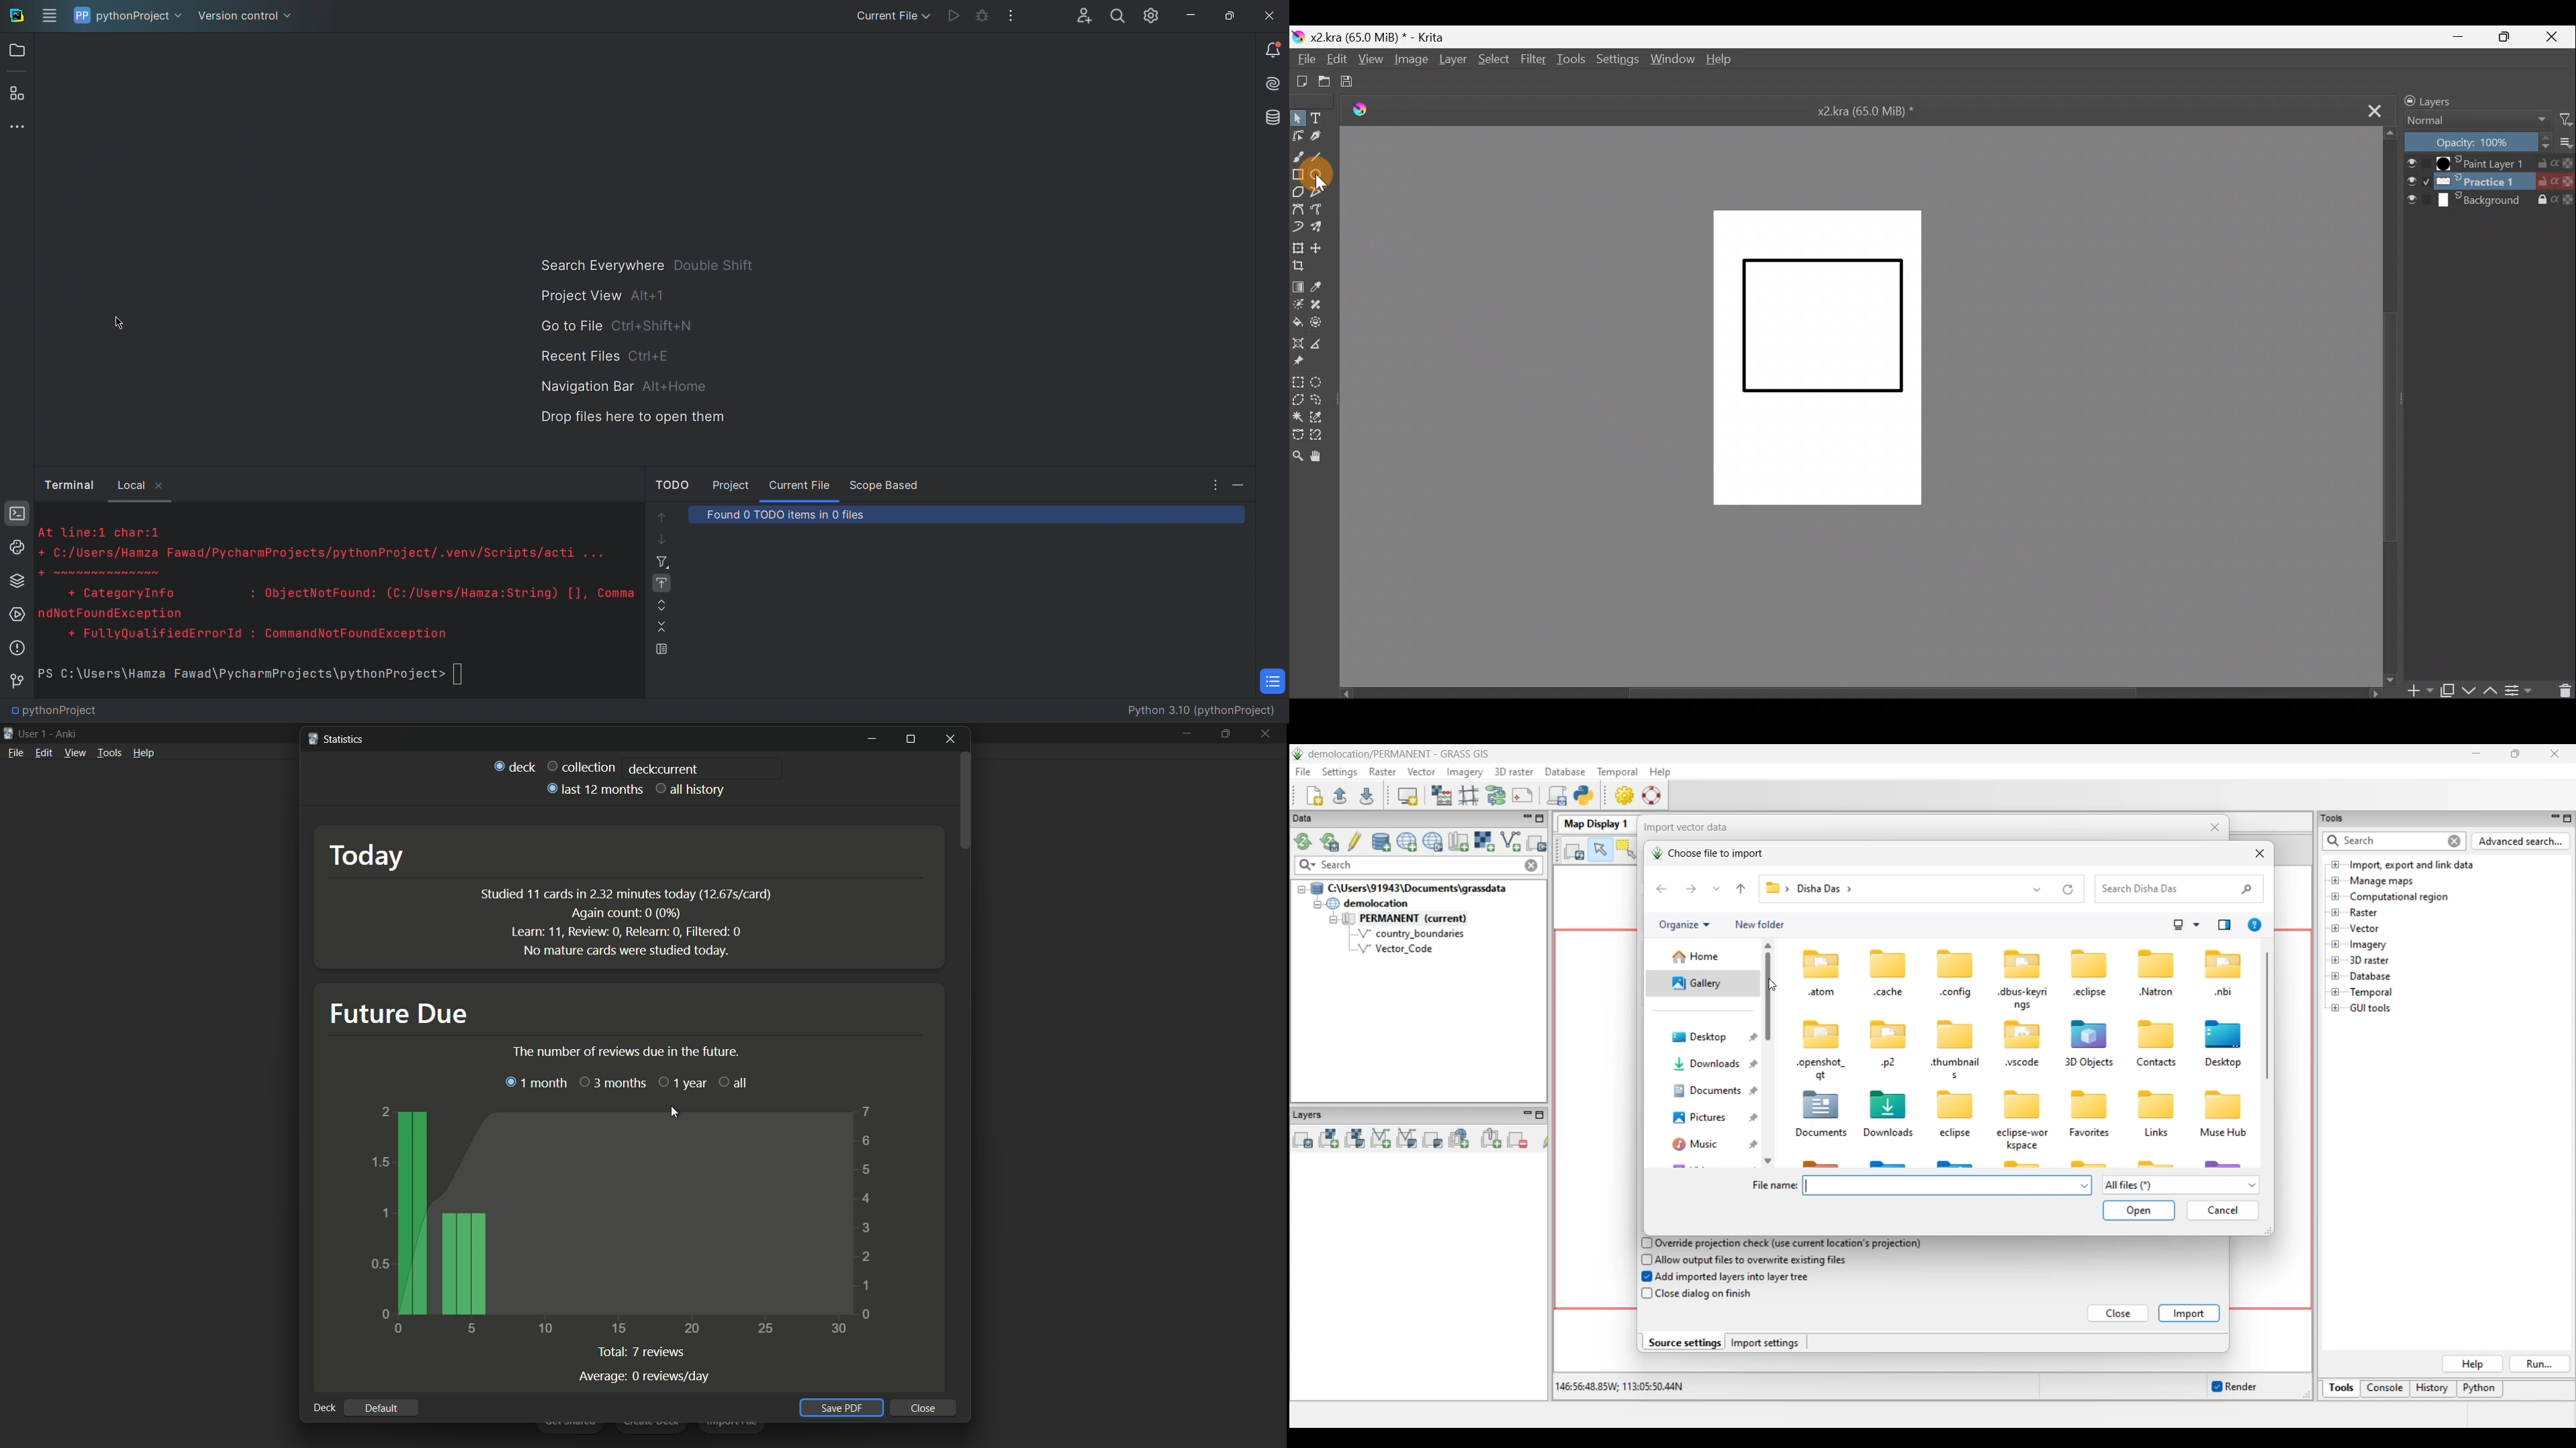 This screenshot has height=1456, width=2576. What do you see at coordinates (1301, 78) in the screenshot?
I see `Create a new document` at bounding box center [1301, 78].